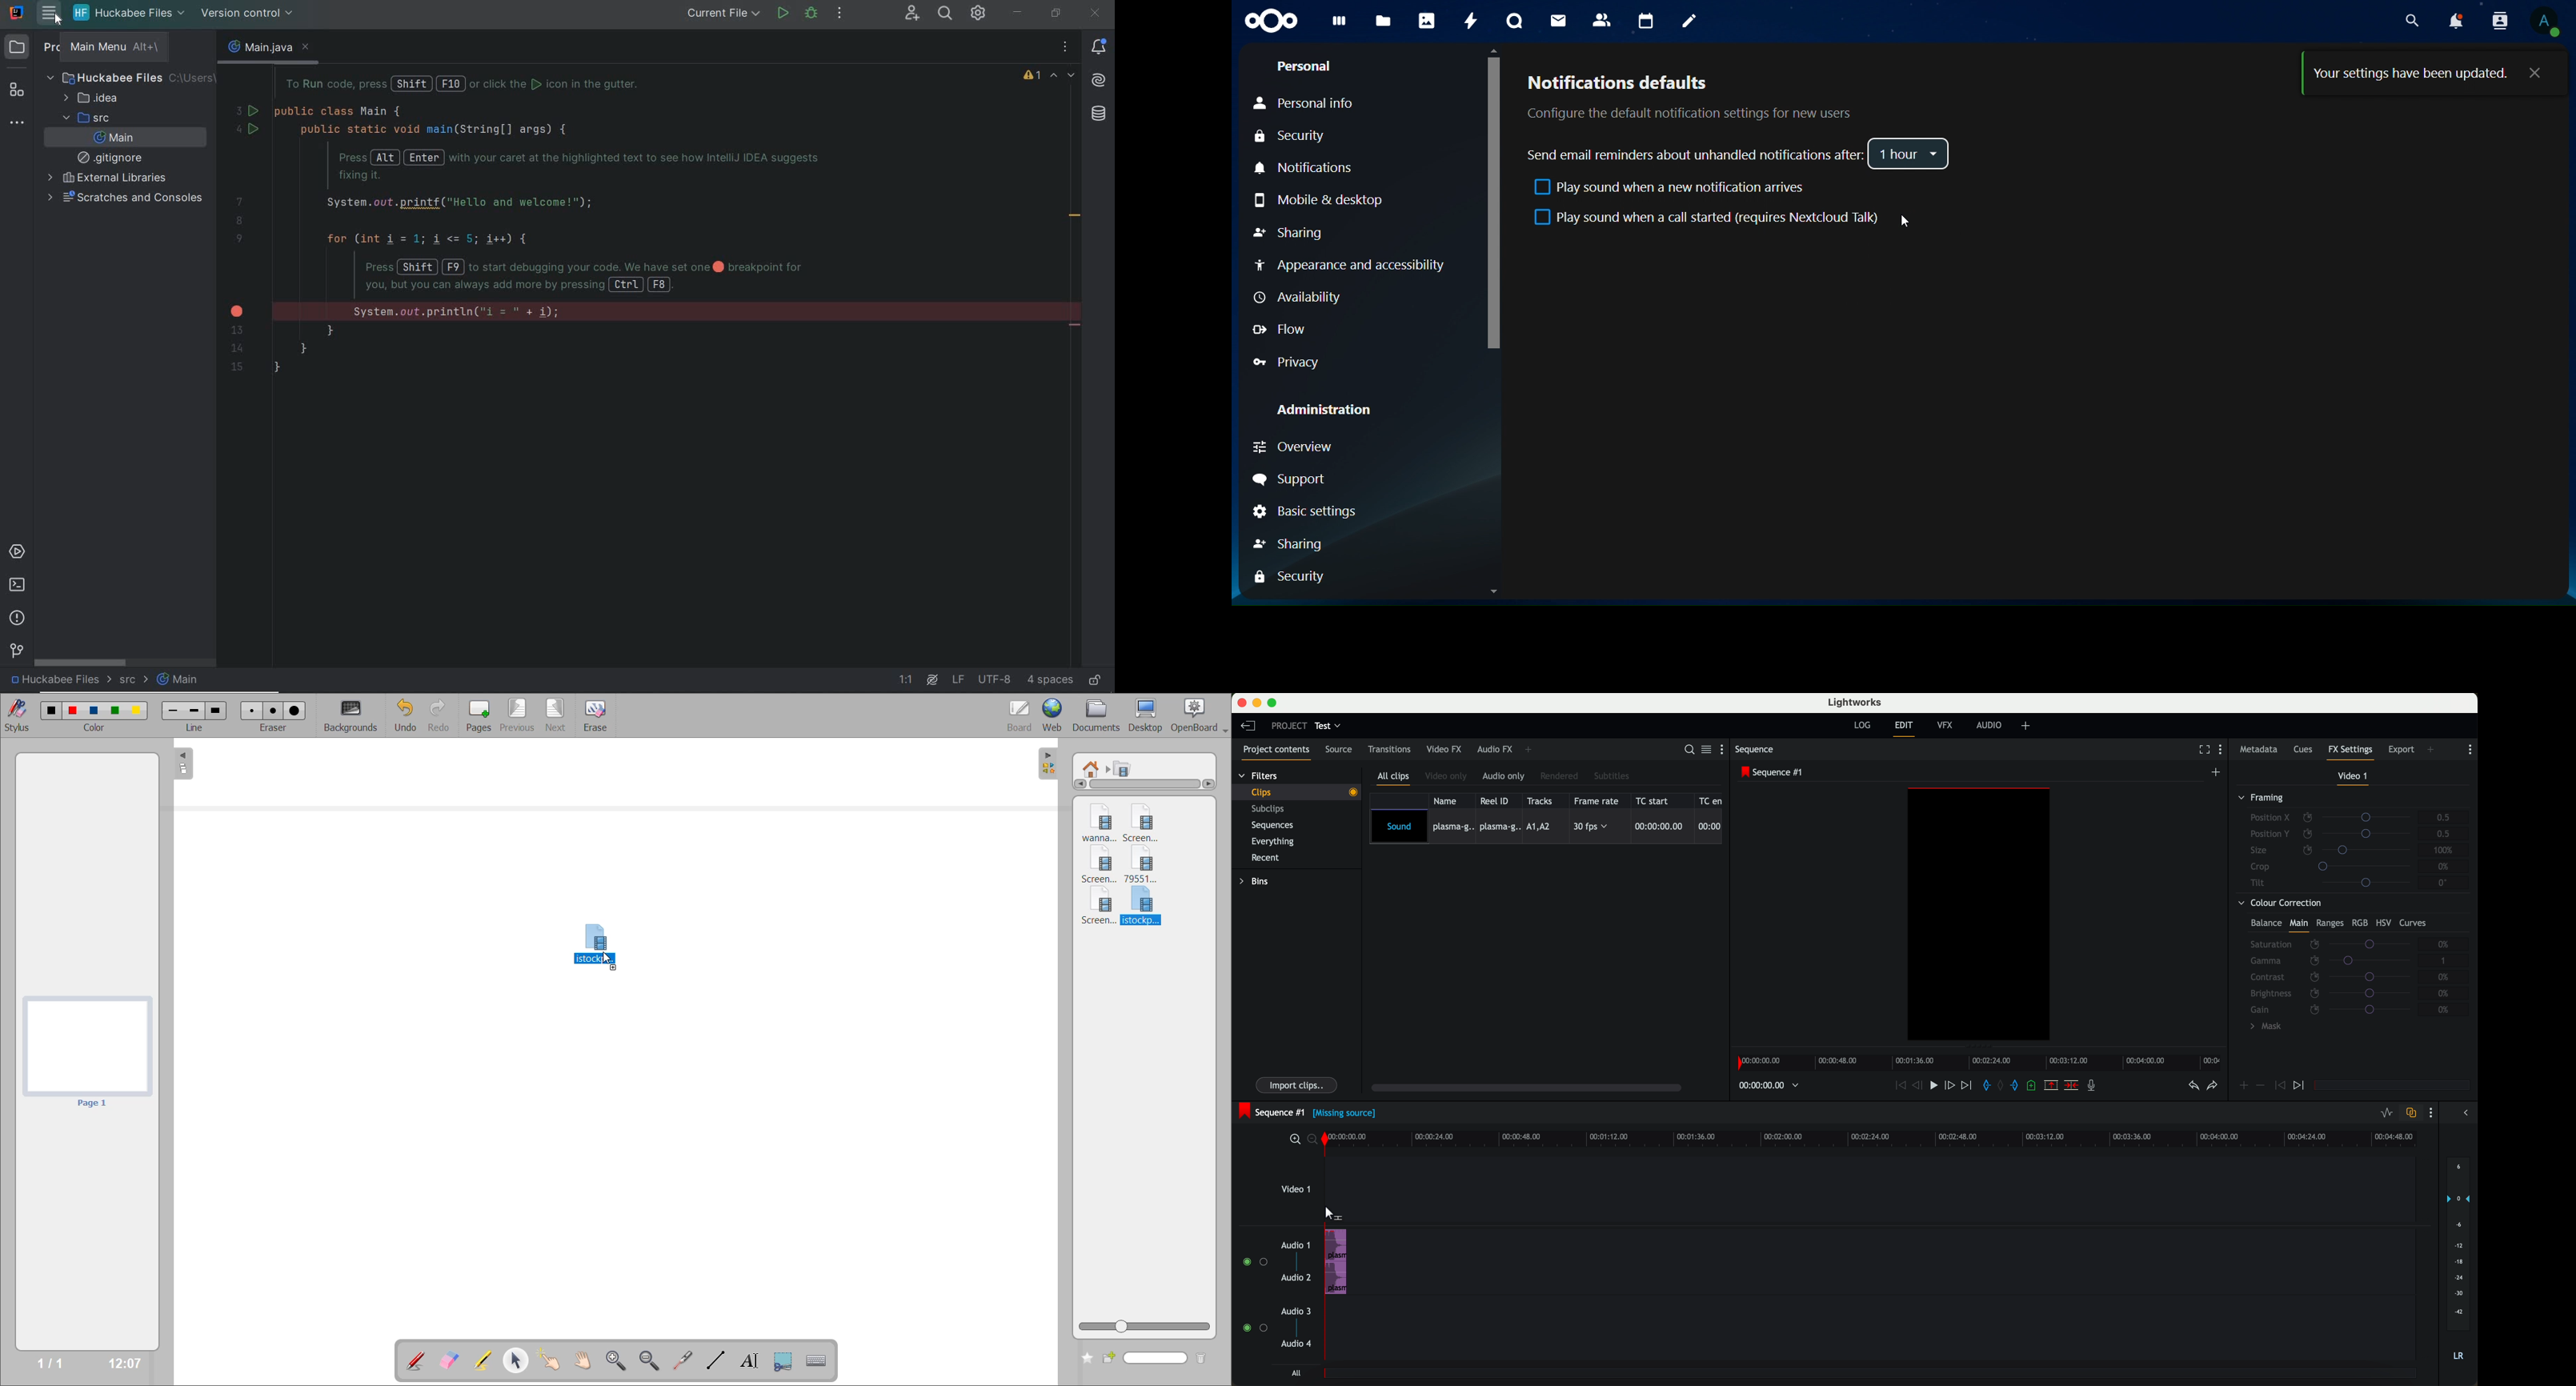  I want to click on audio, so click(1992, 726).